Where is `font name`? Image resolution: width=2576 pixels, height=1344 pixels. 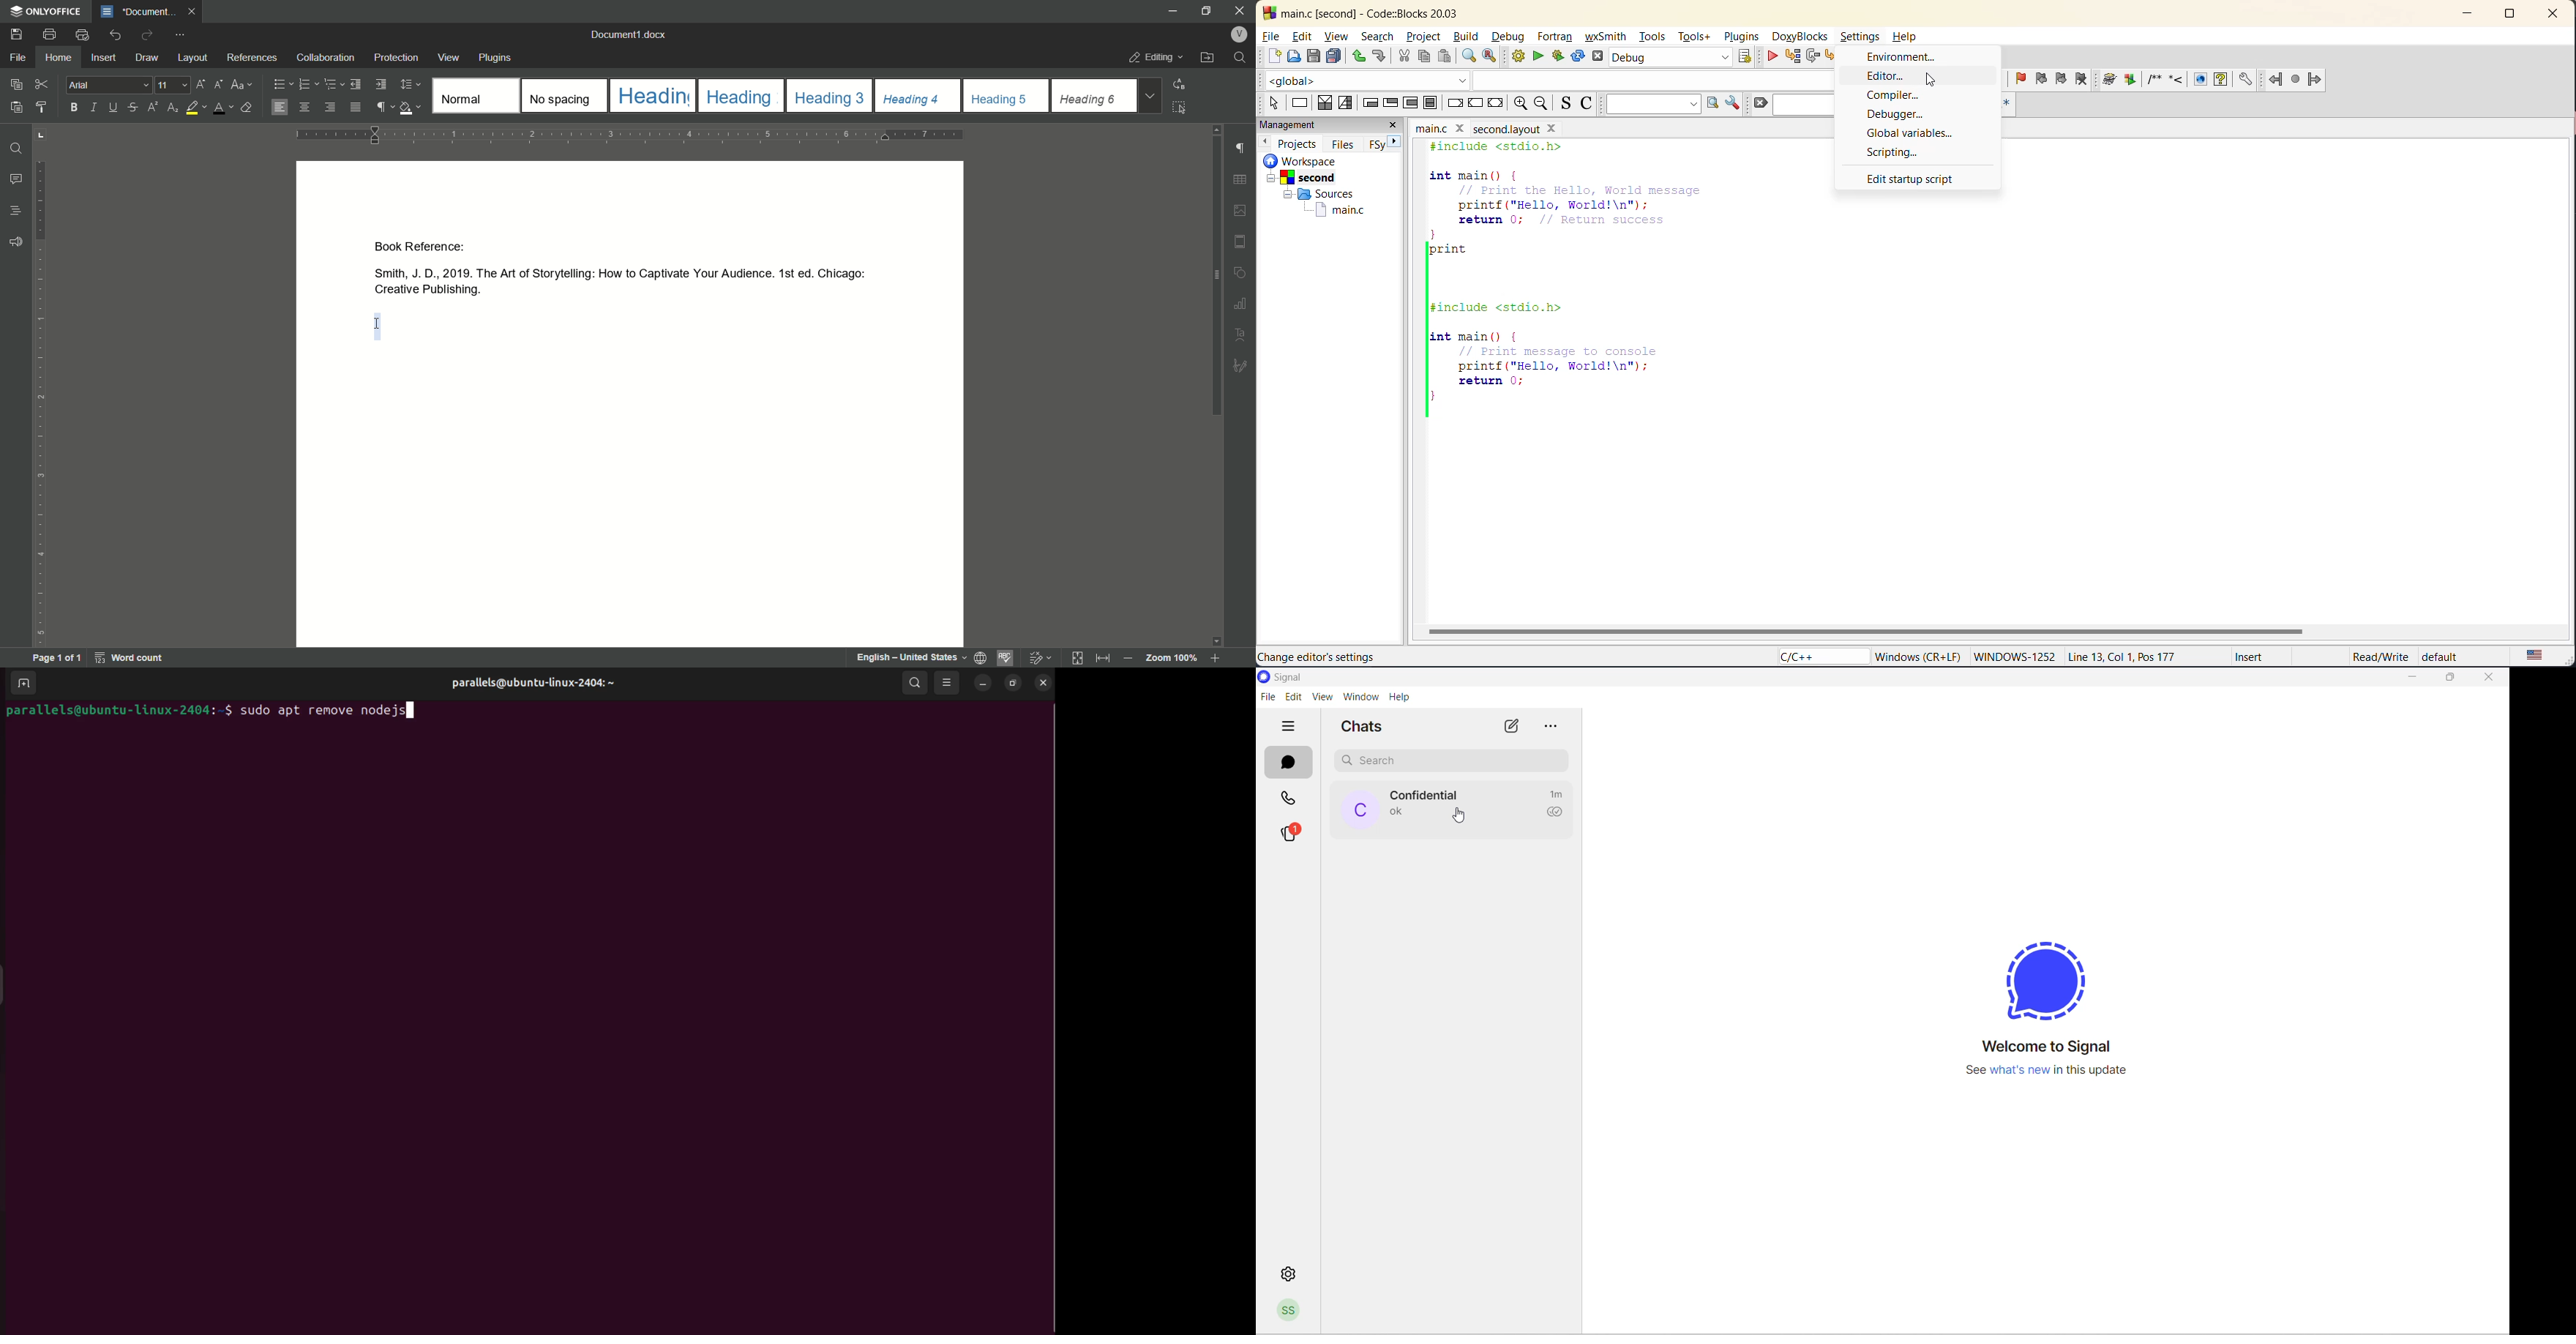 font name is located at coordinates (111, 85).